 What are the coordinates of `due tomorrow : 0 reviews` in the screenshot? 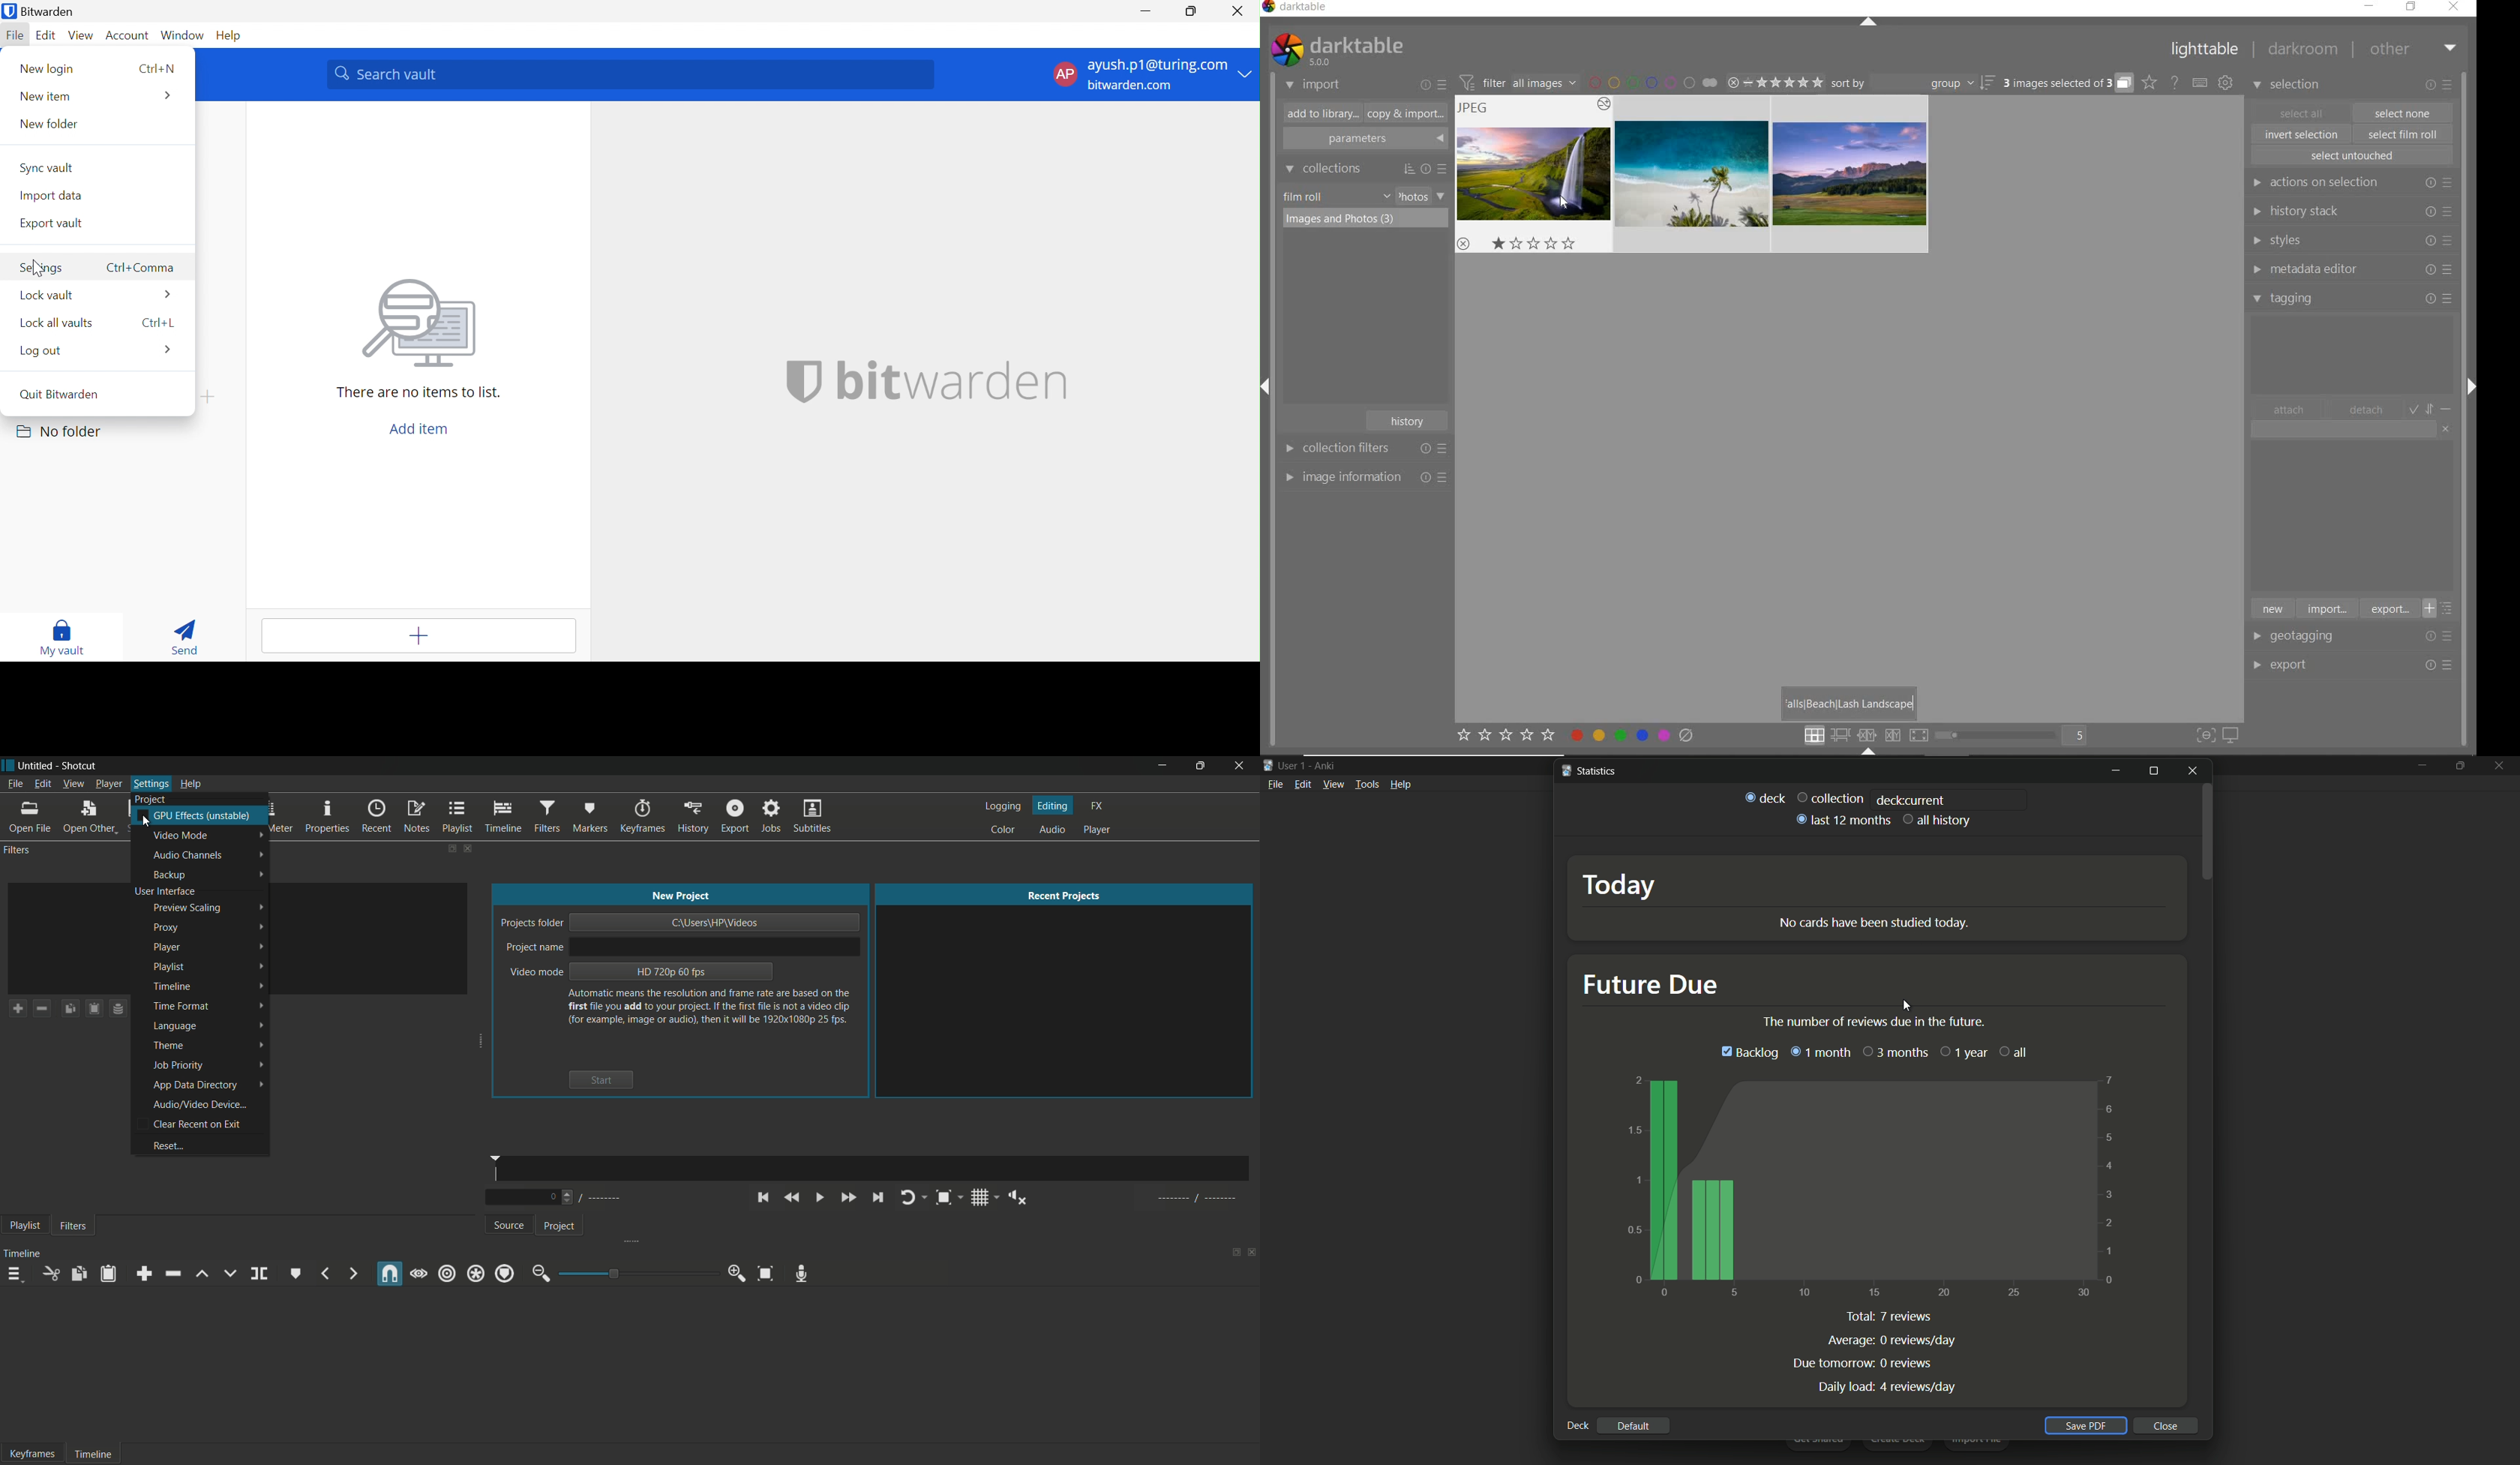 It's located at (1861, 1364).